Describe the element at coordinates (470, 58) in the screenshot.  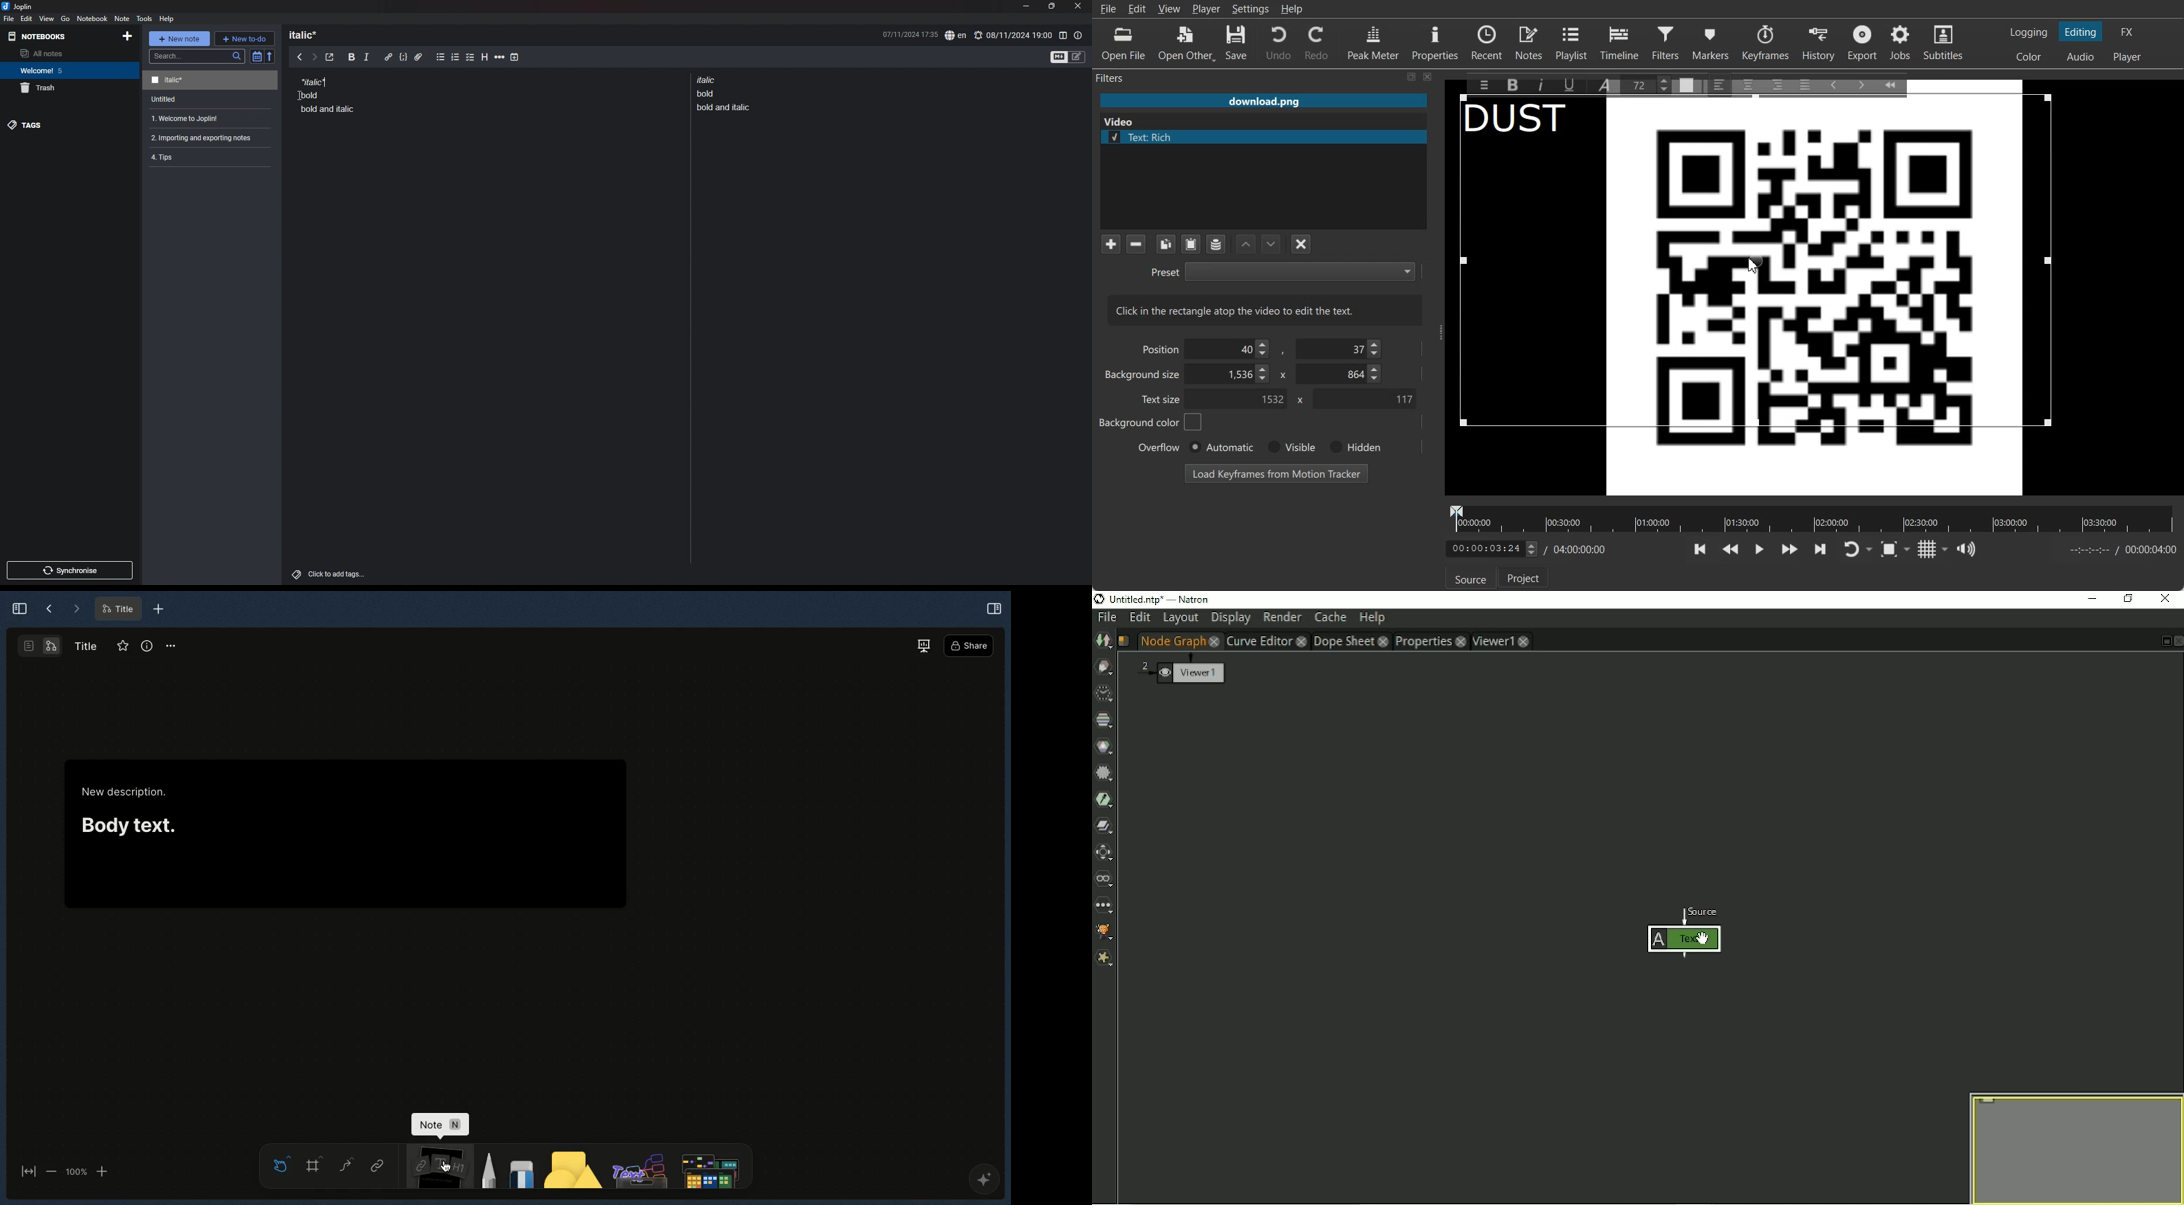
I see `checkbox` at that location.